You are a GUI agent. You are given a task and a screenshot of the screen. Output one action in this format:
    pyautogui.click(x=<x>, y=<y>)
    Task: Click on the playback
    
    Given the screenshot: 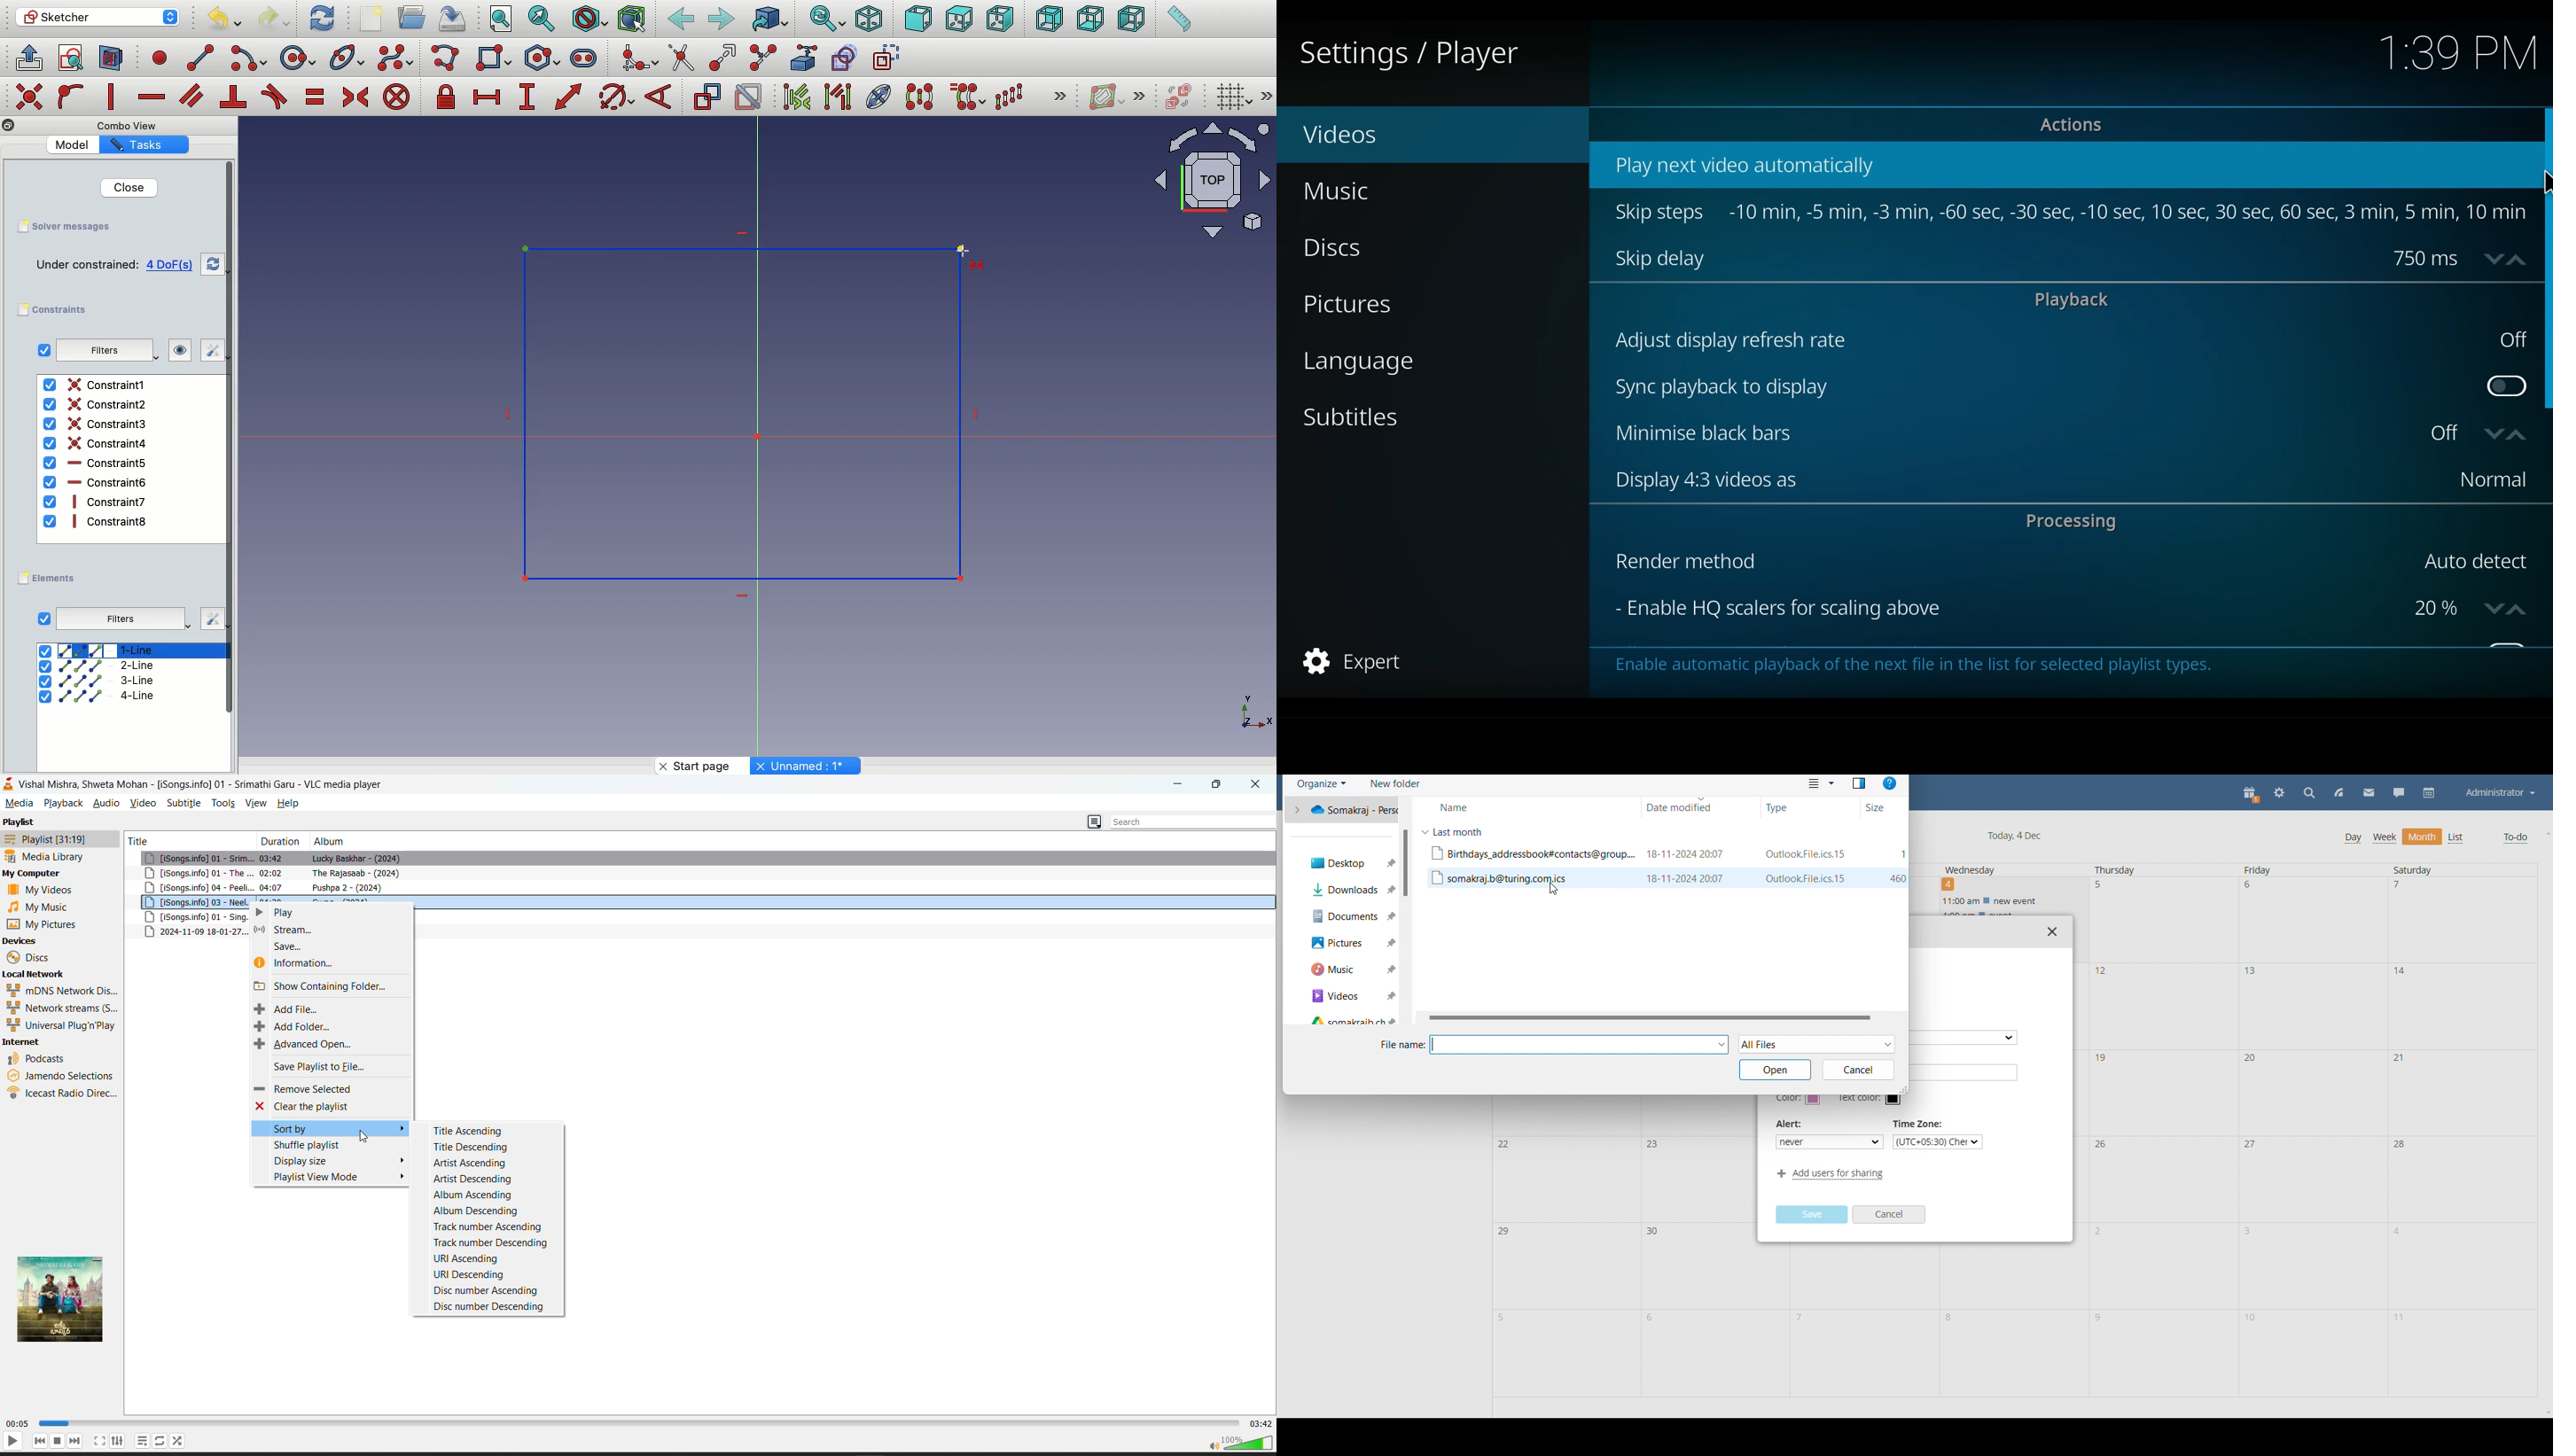 What is the action you would take?
    pyautogui.click(x=2071, y=300)
    